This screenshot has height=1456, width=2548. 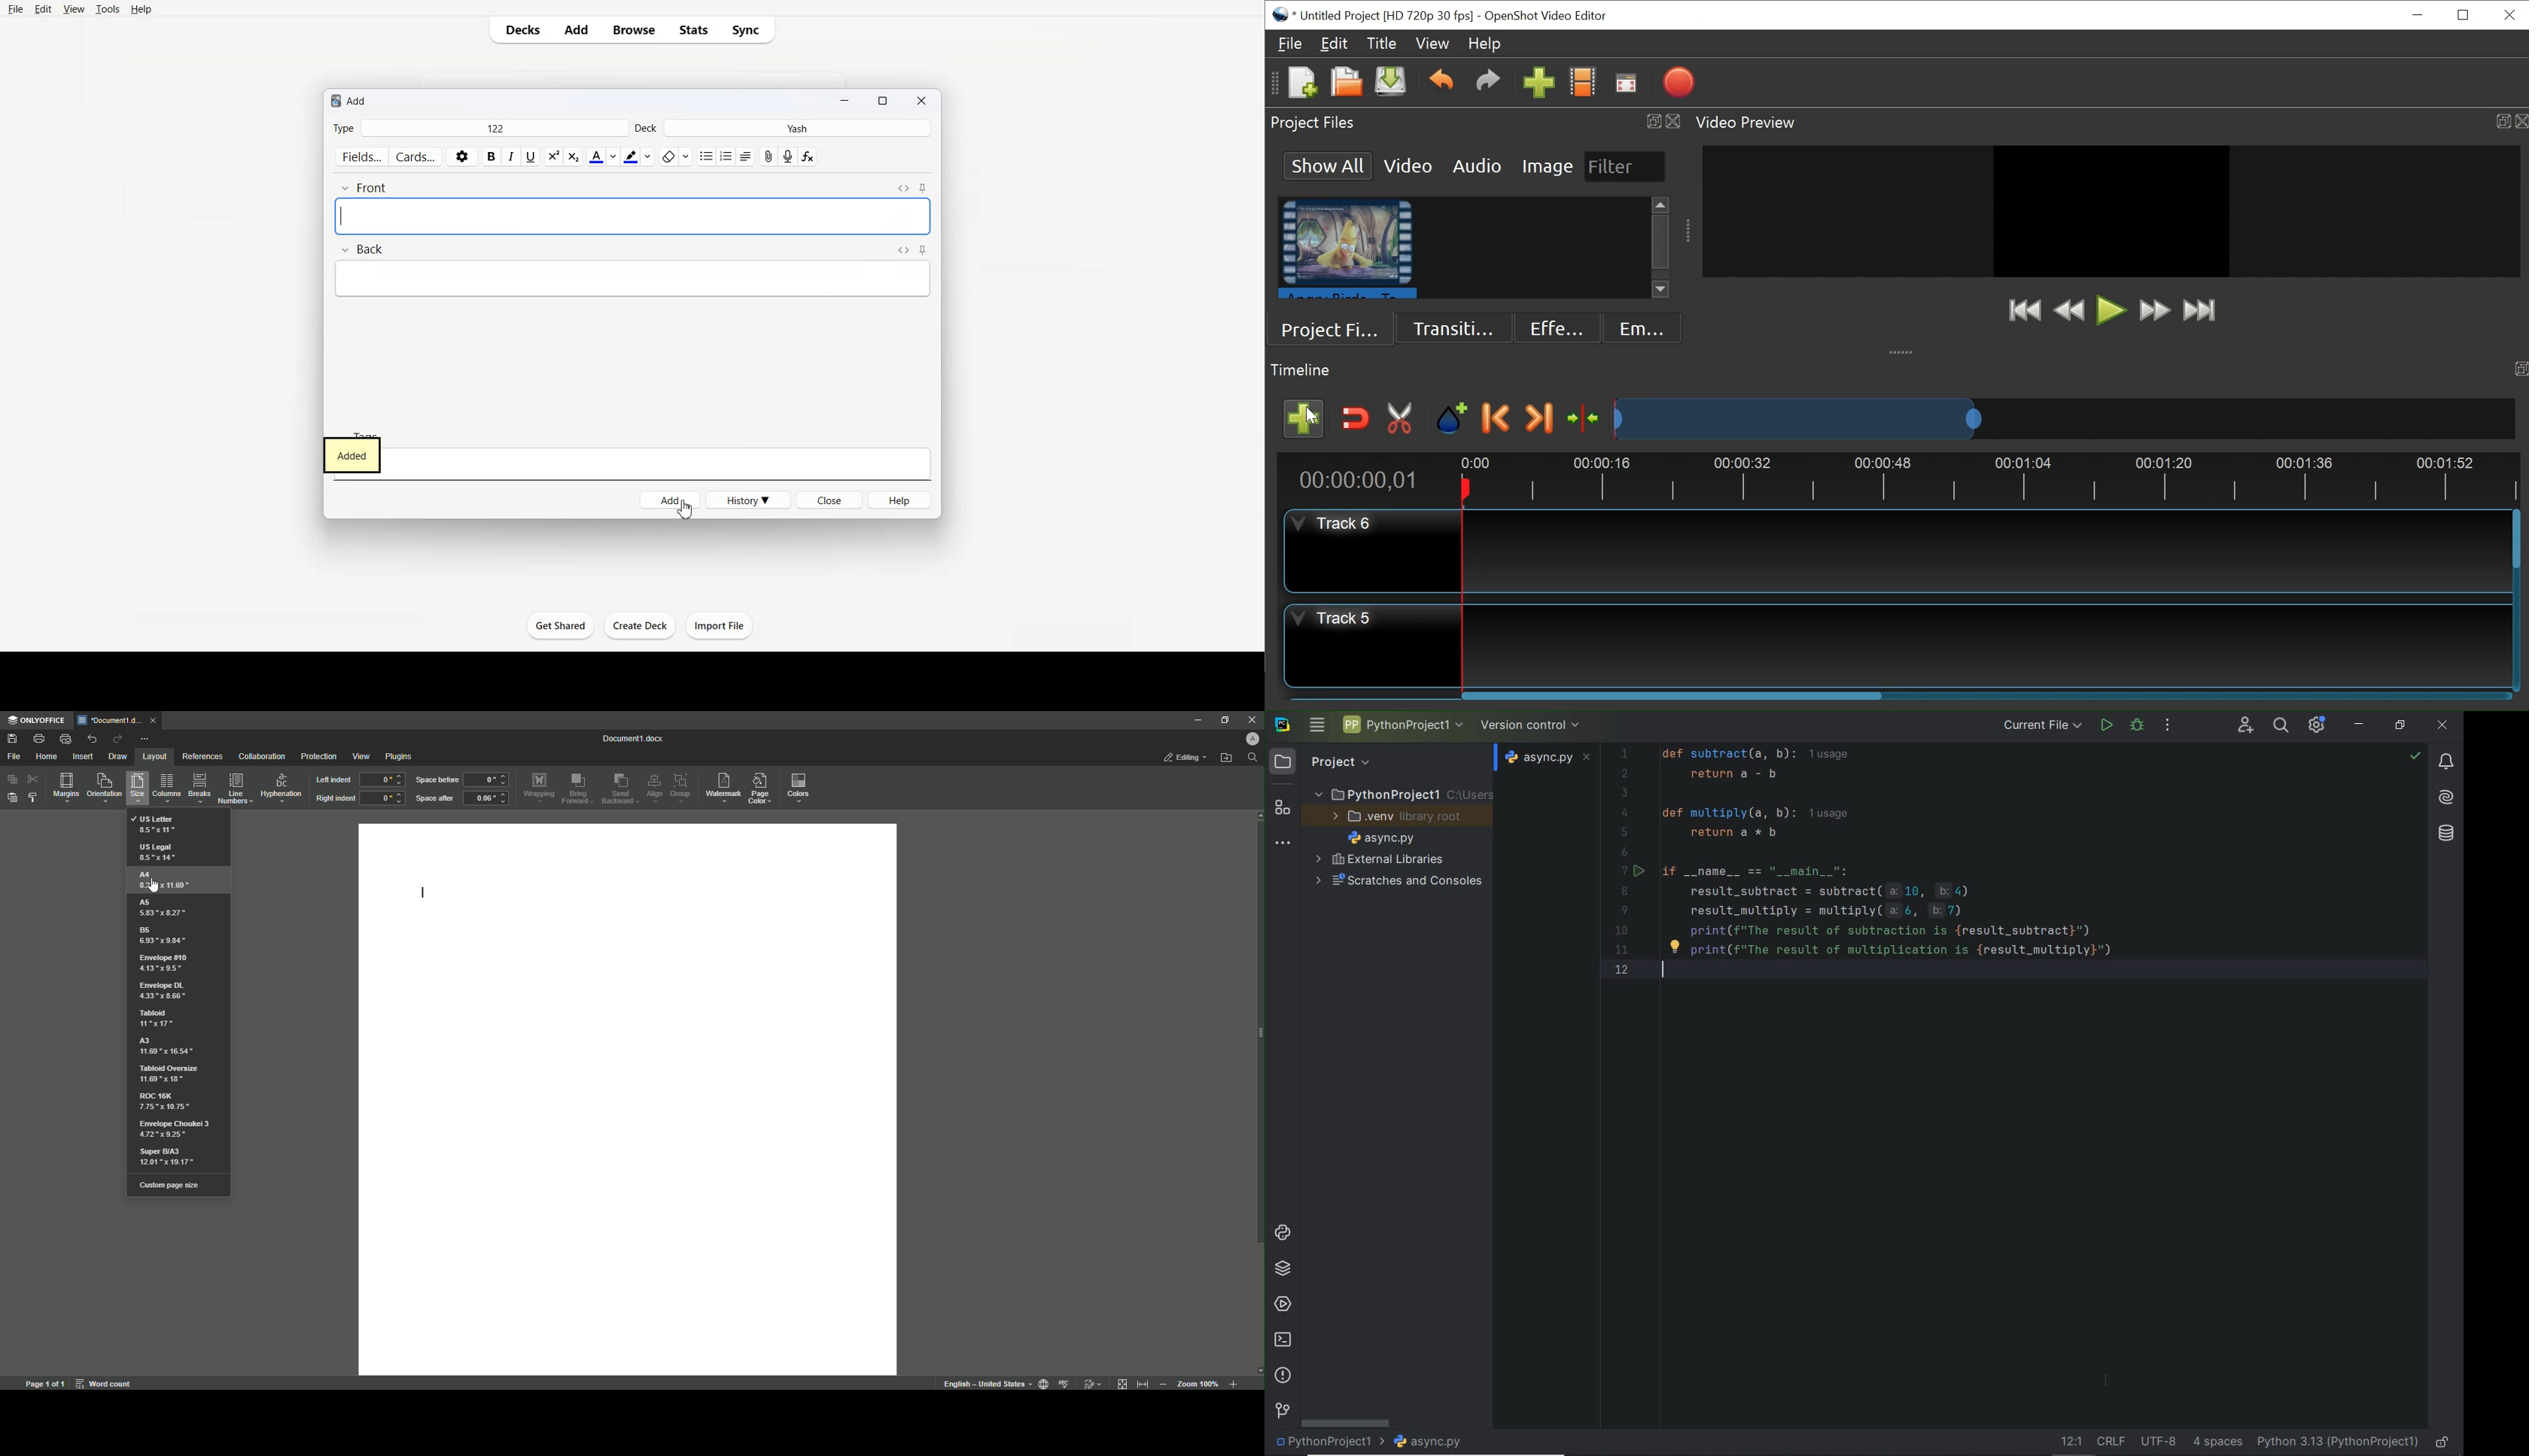 I want to click on Next Marker, so click(x=1540, y=417).